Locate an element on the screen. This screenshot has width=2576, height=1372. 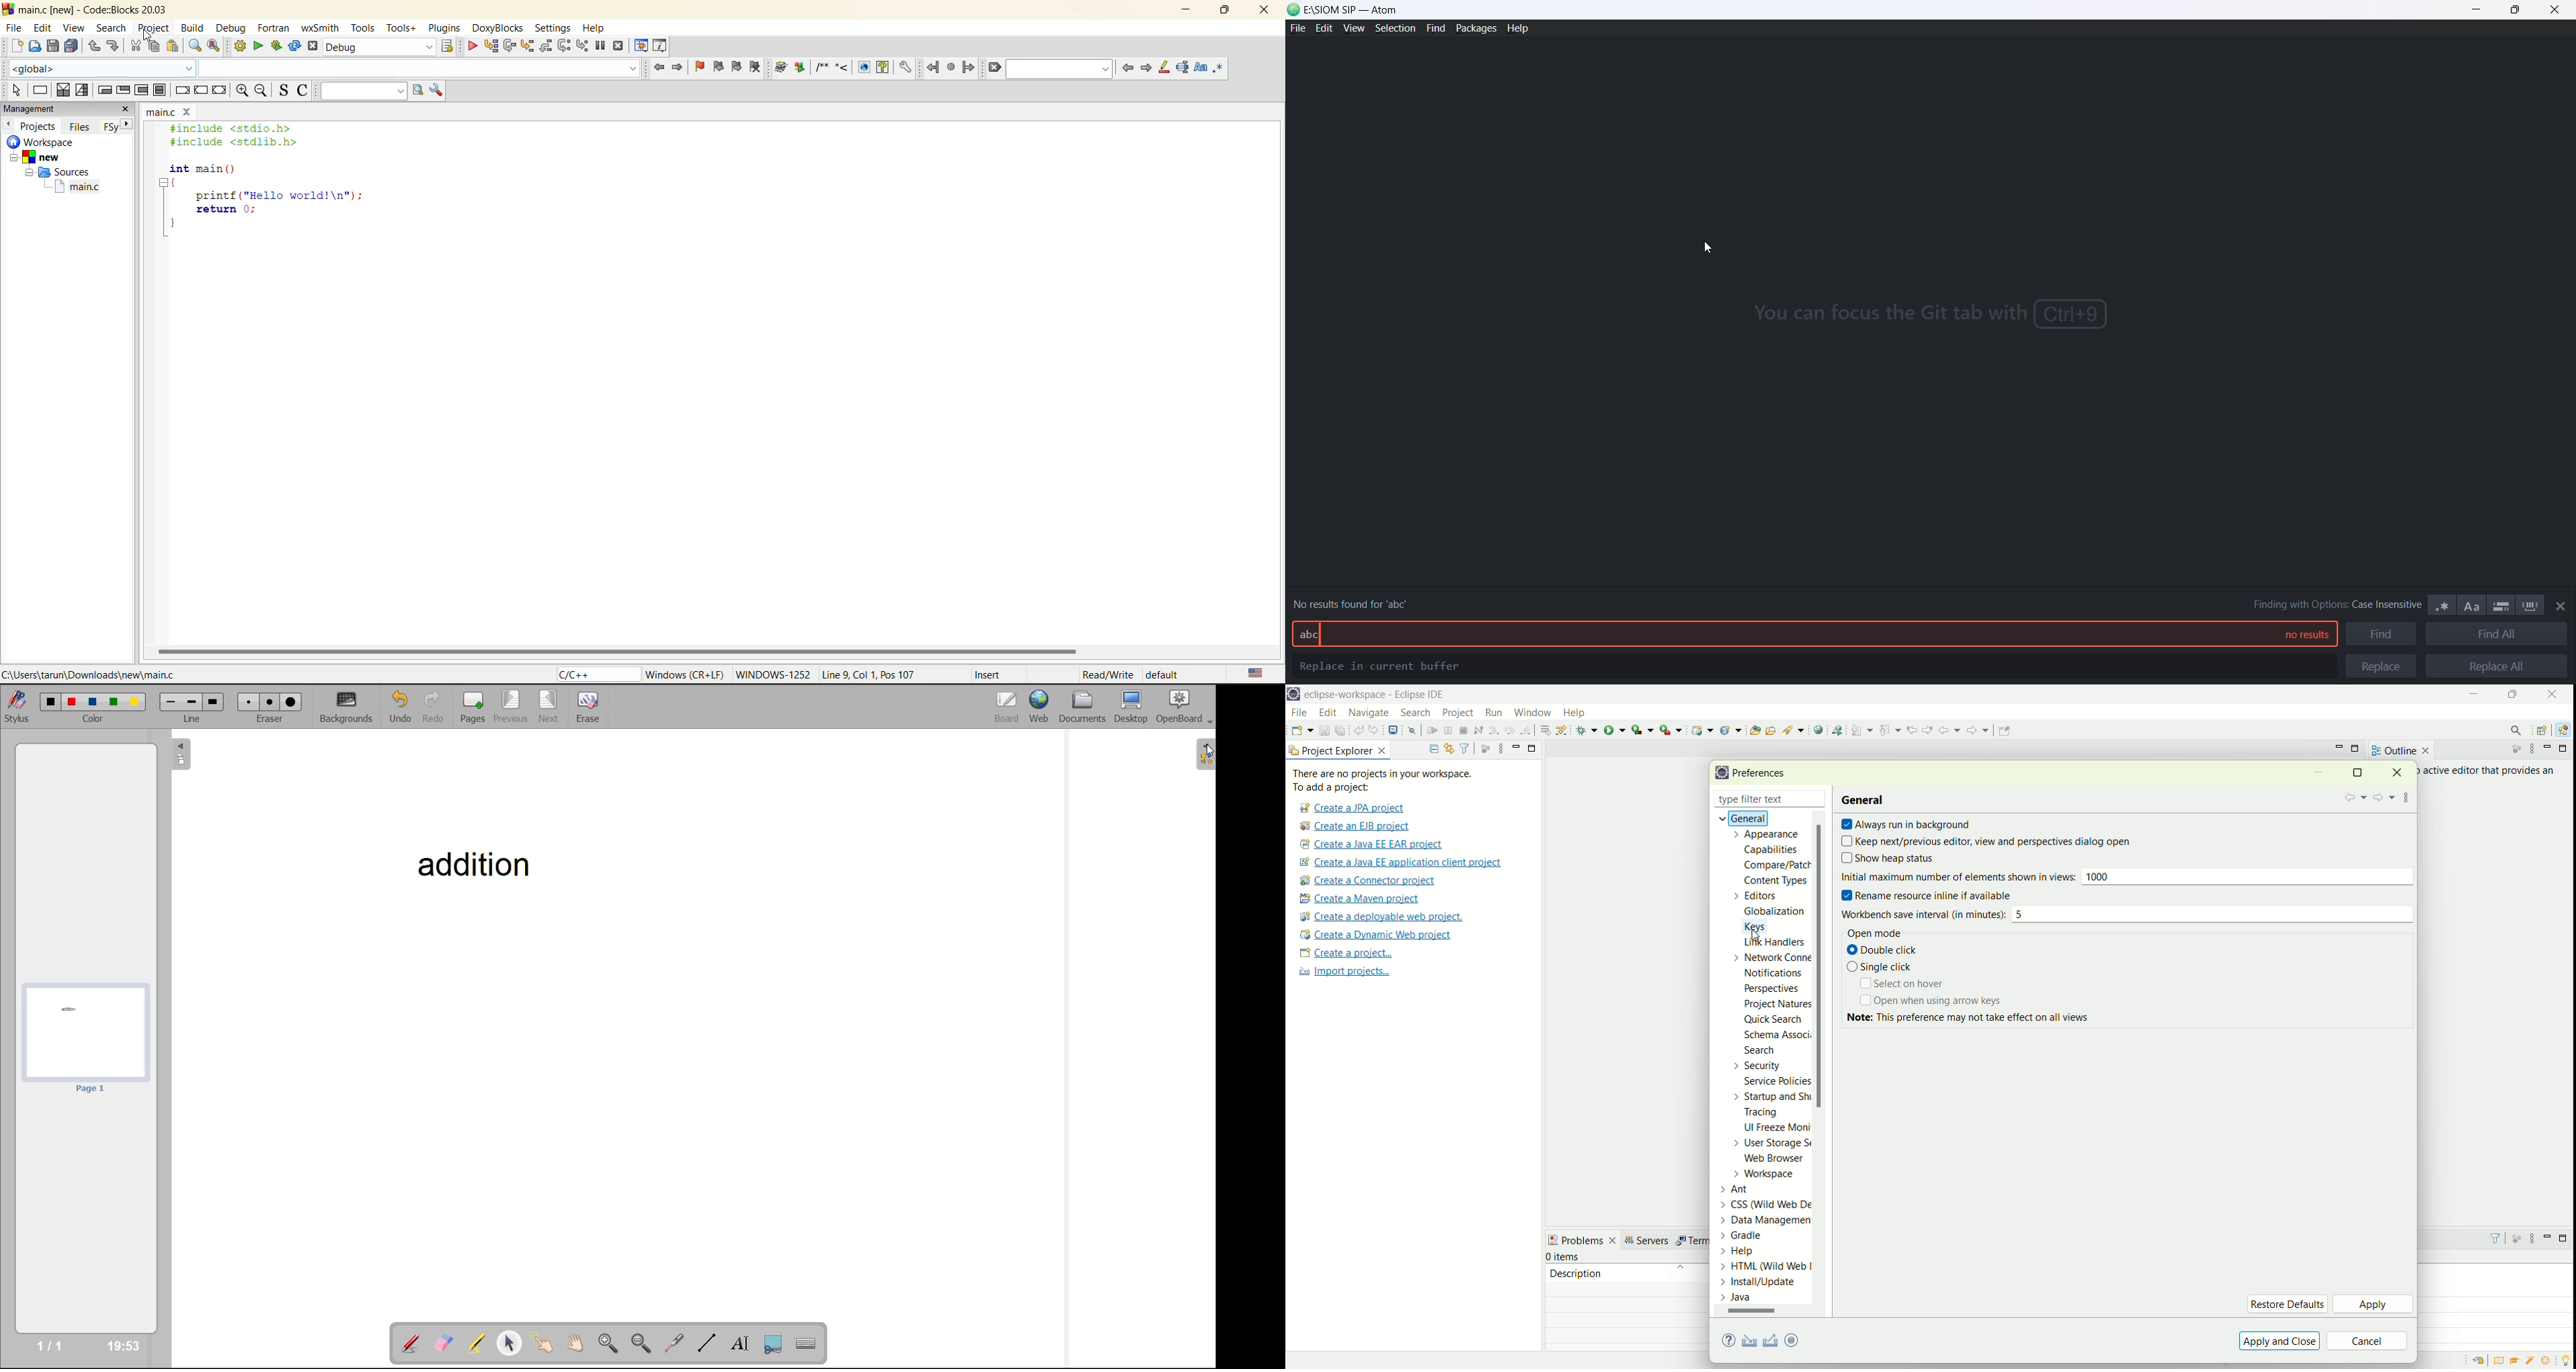
save all is located at coordinates (1341, 731).